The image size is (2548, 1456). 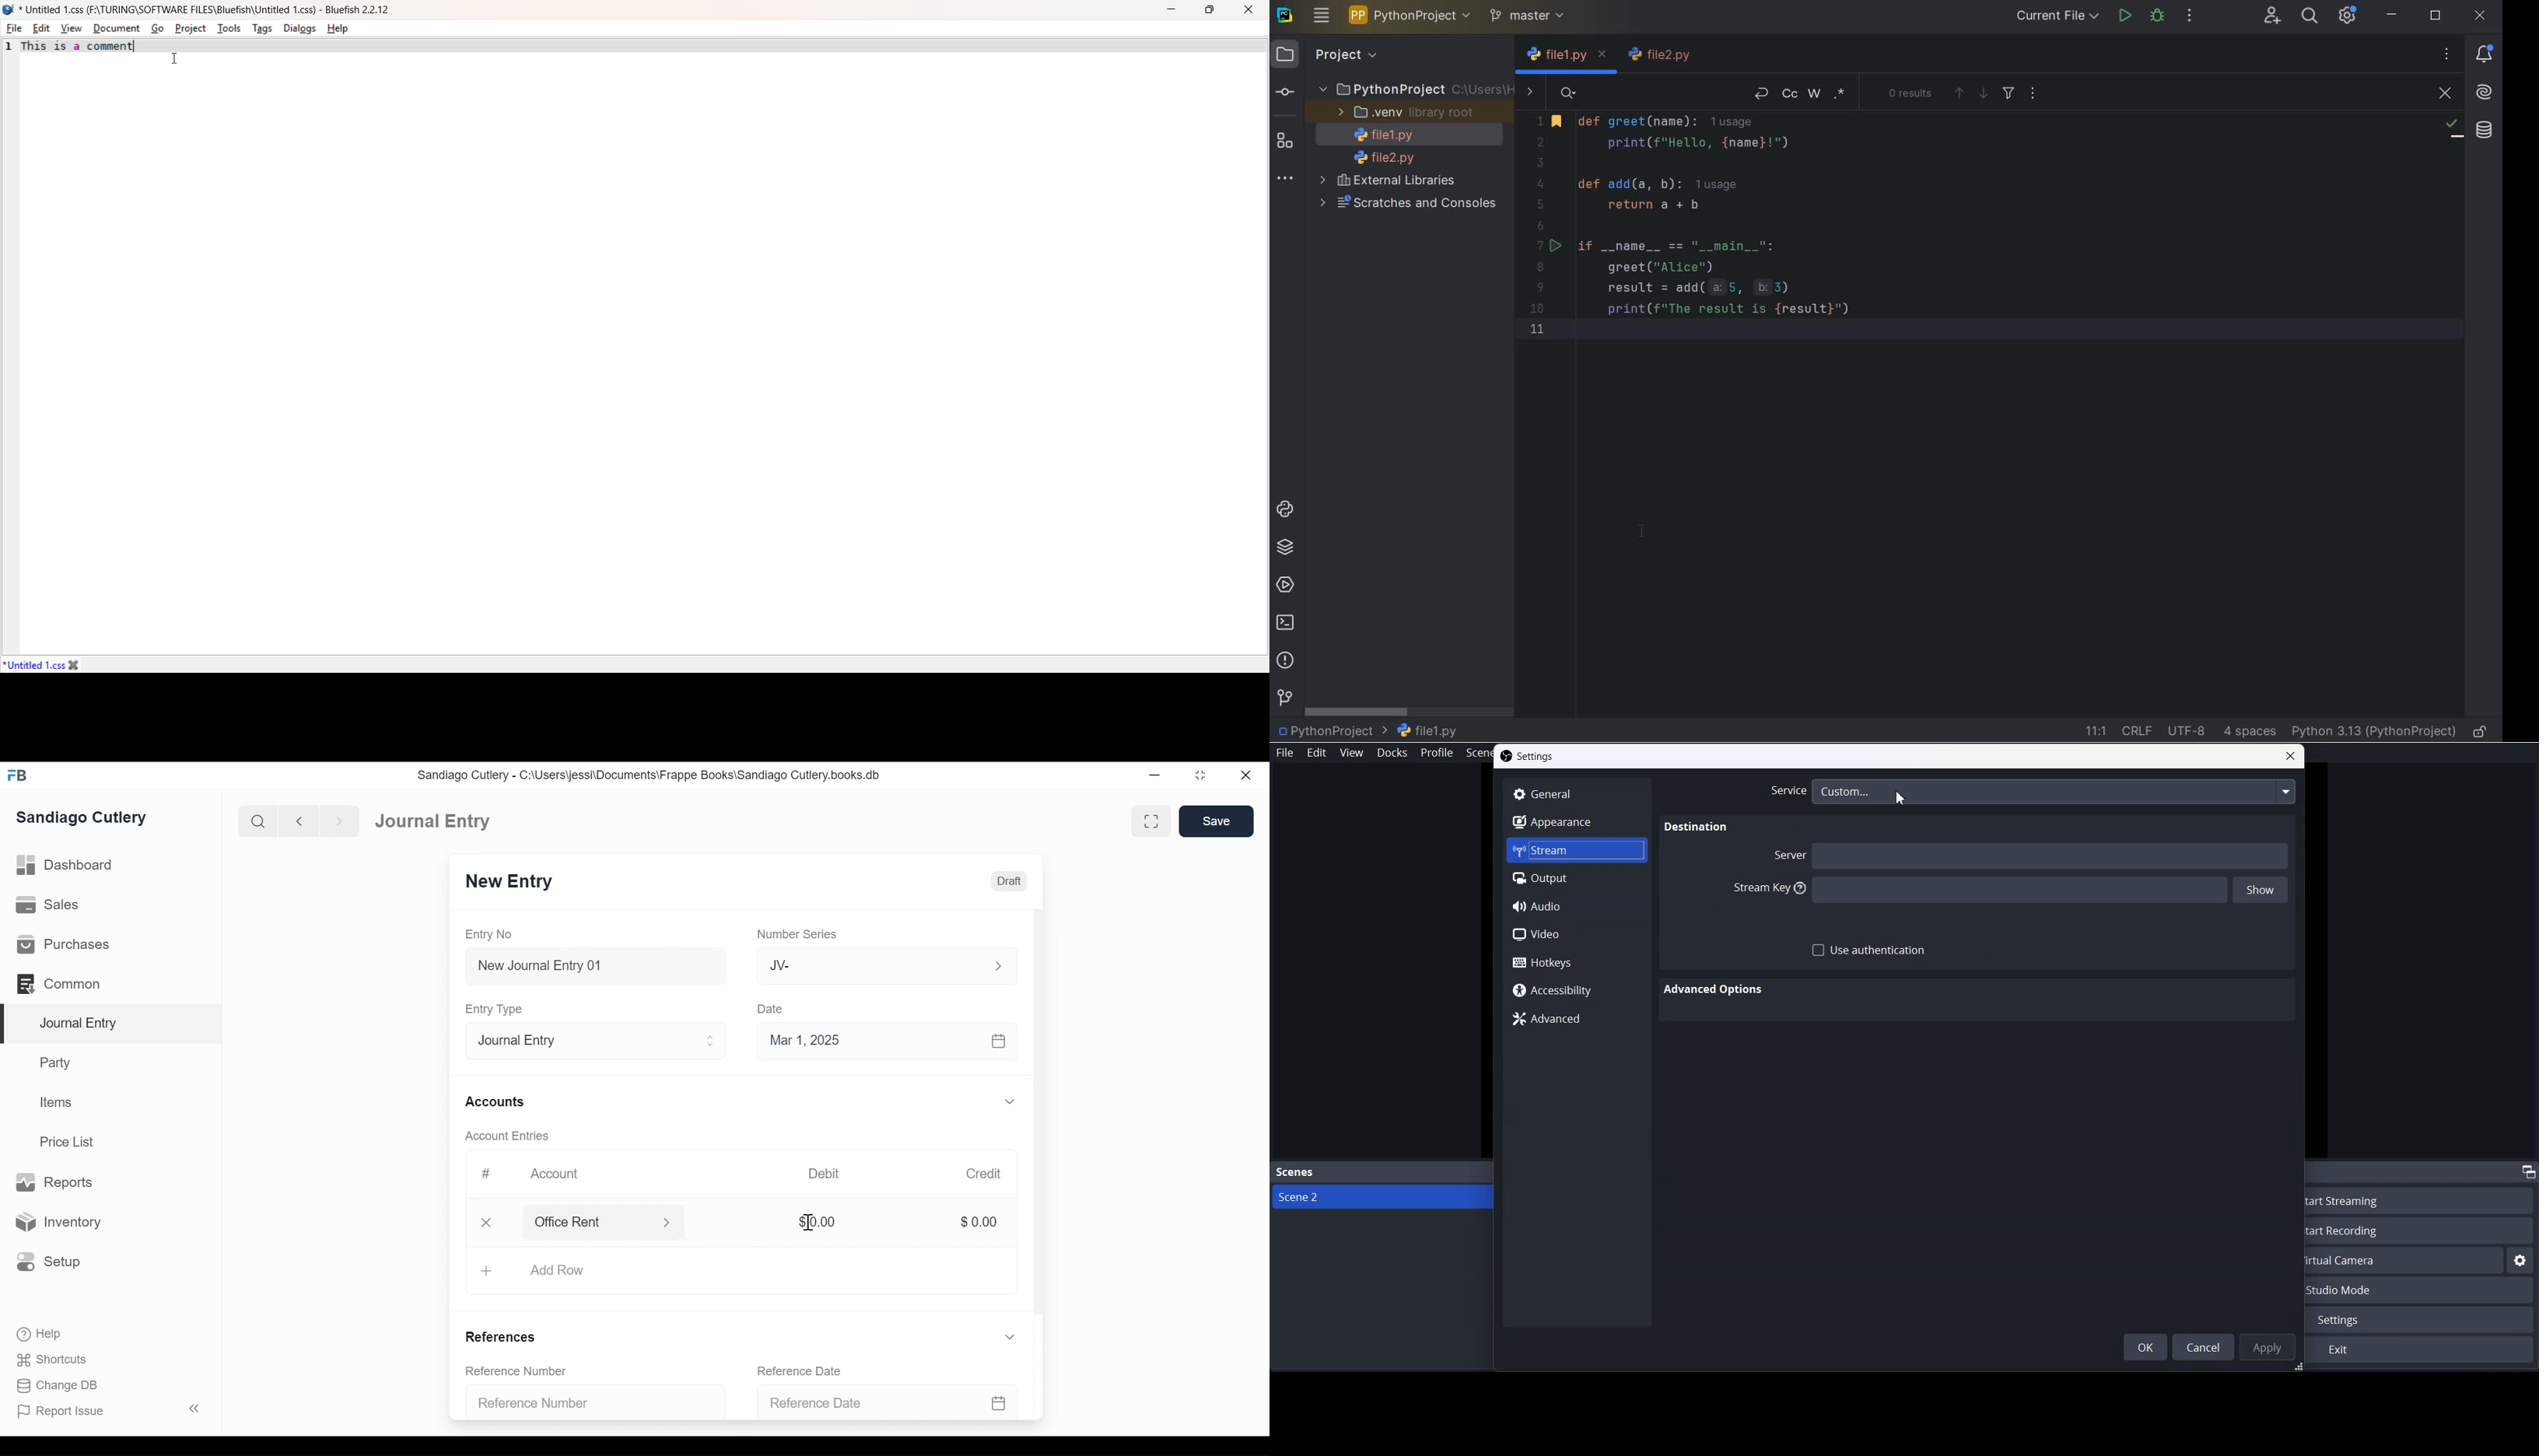 What do you see at coordinates (481, 1174) in the screenshot?
I see `#` at bounding box center [481, 1174].